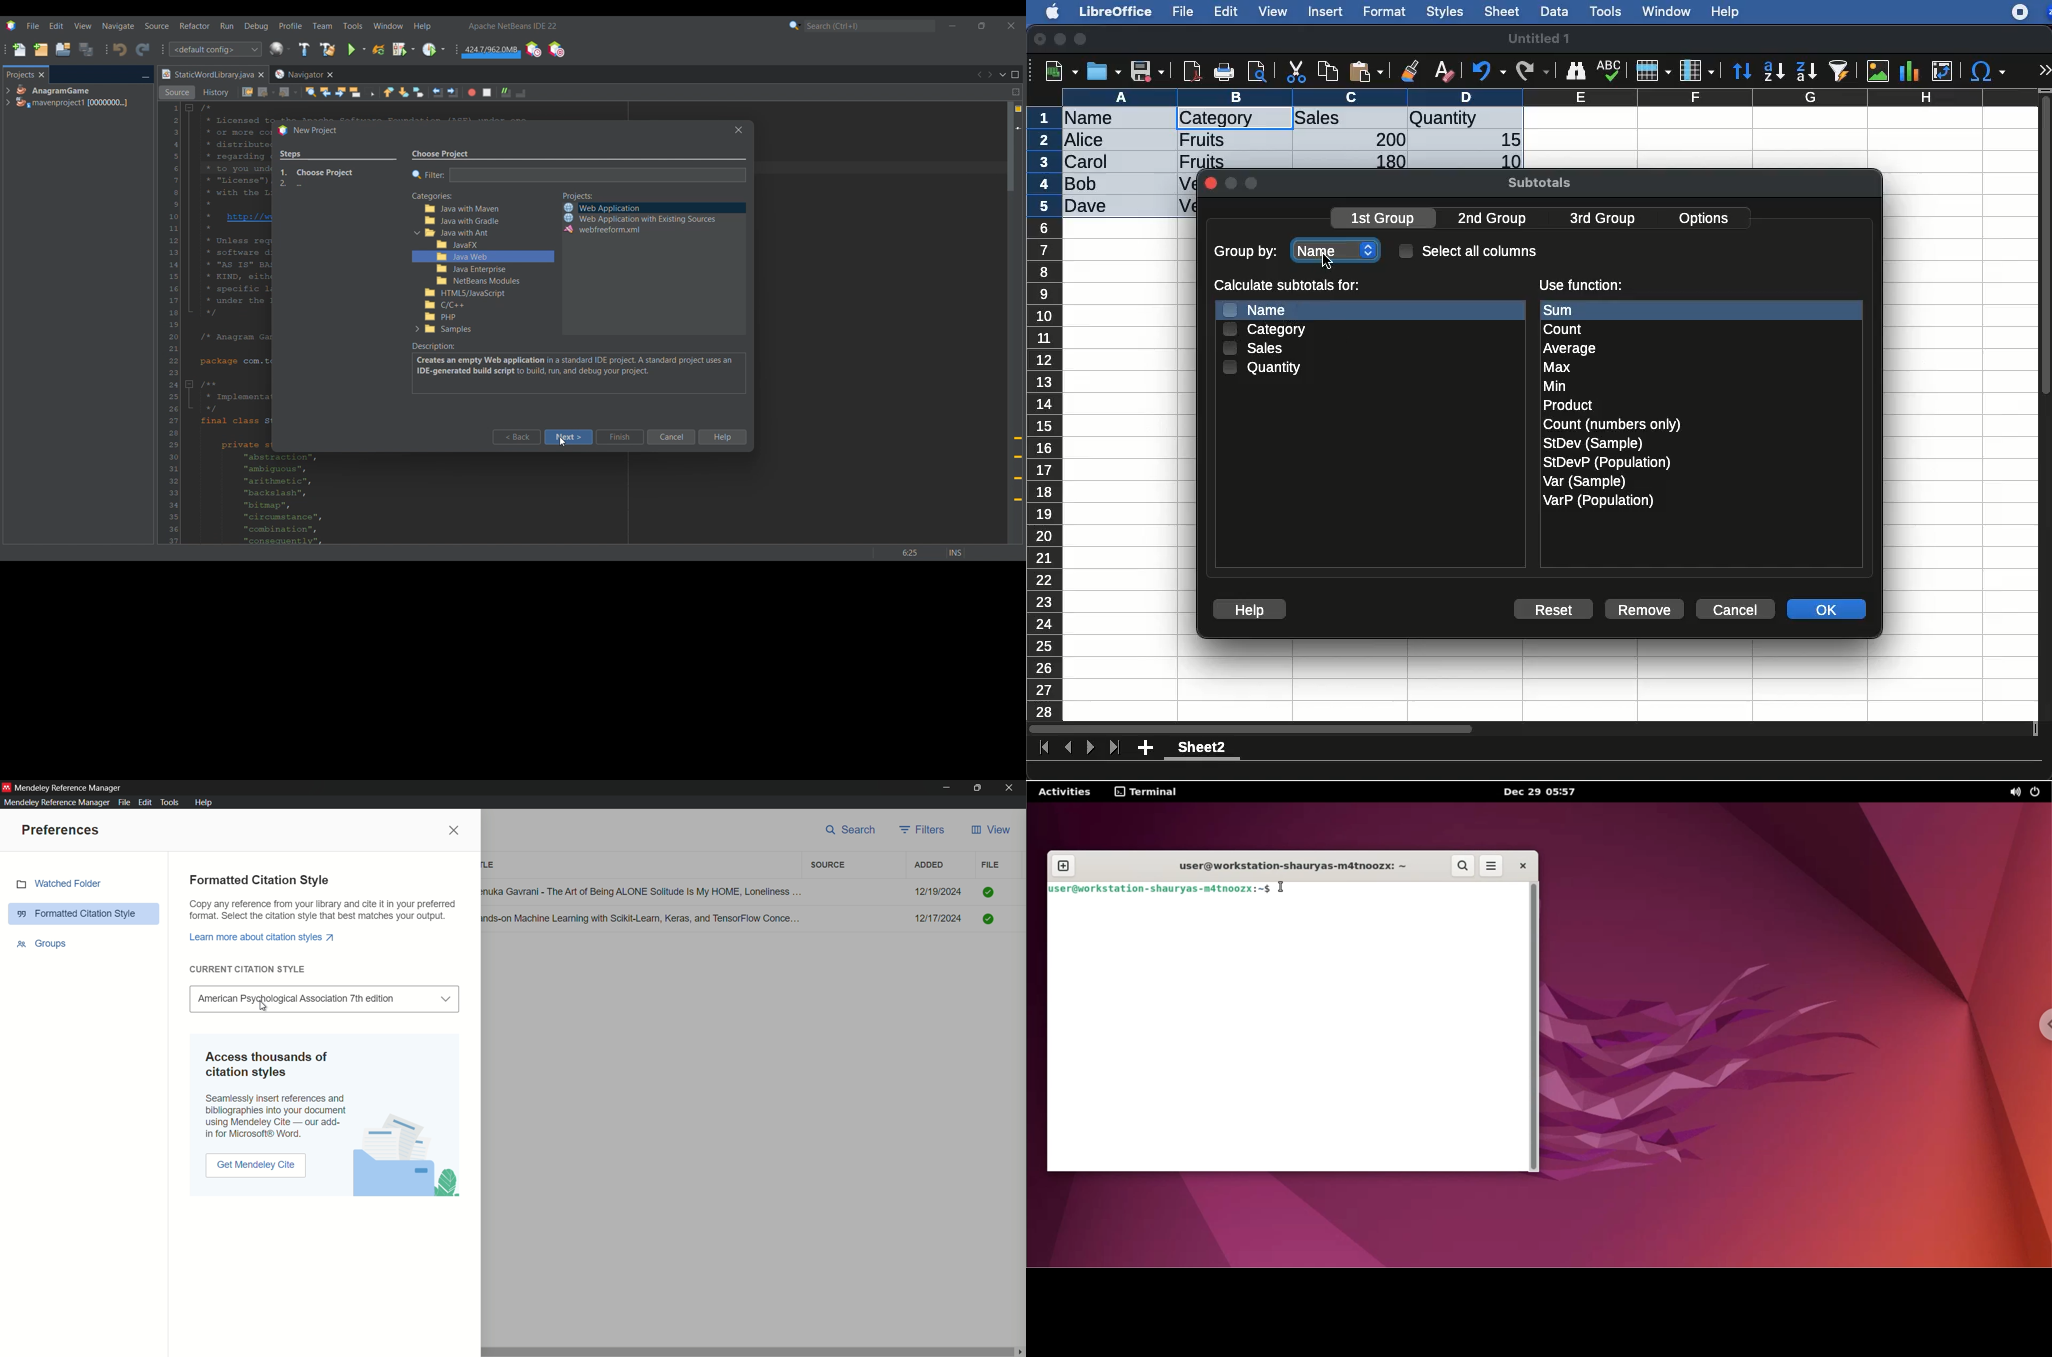 The width and height of the screenshot is (2072, 1372). What do you see at coordinates (2044, 70) in the screenshot?
I see `expand` at bounding box center [2044, 70].